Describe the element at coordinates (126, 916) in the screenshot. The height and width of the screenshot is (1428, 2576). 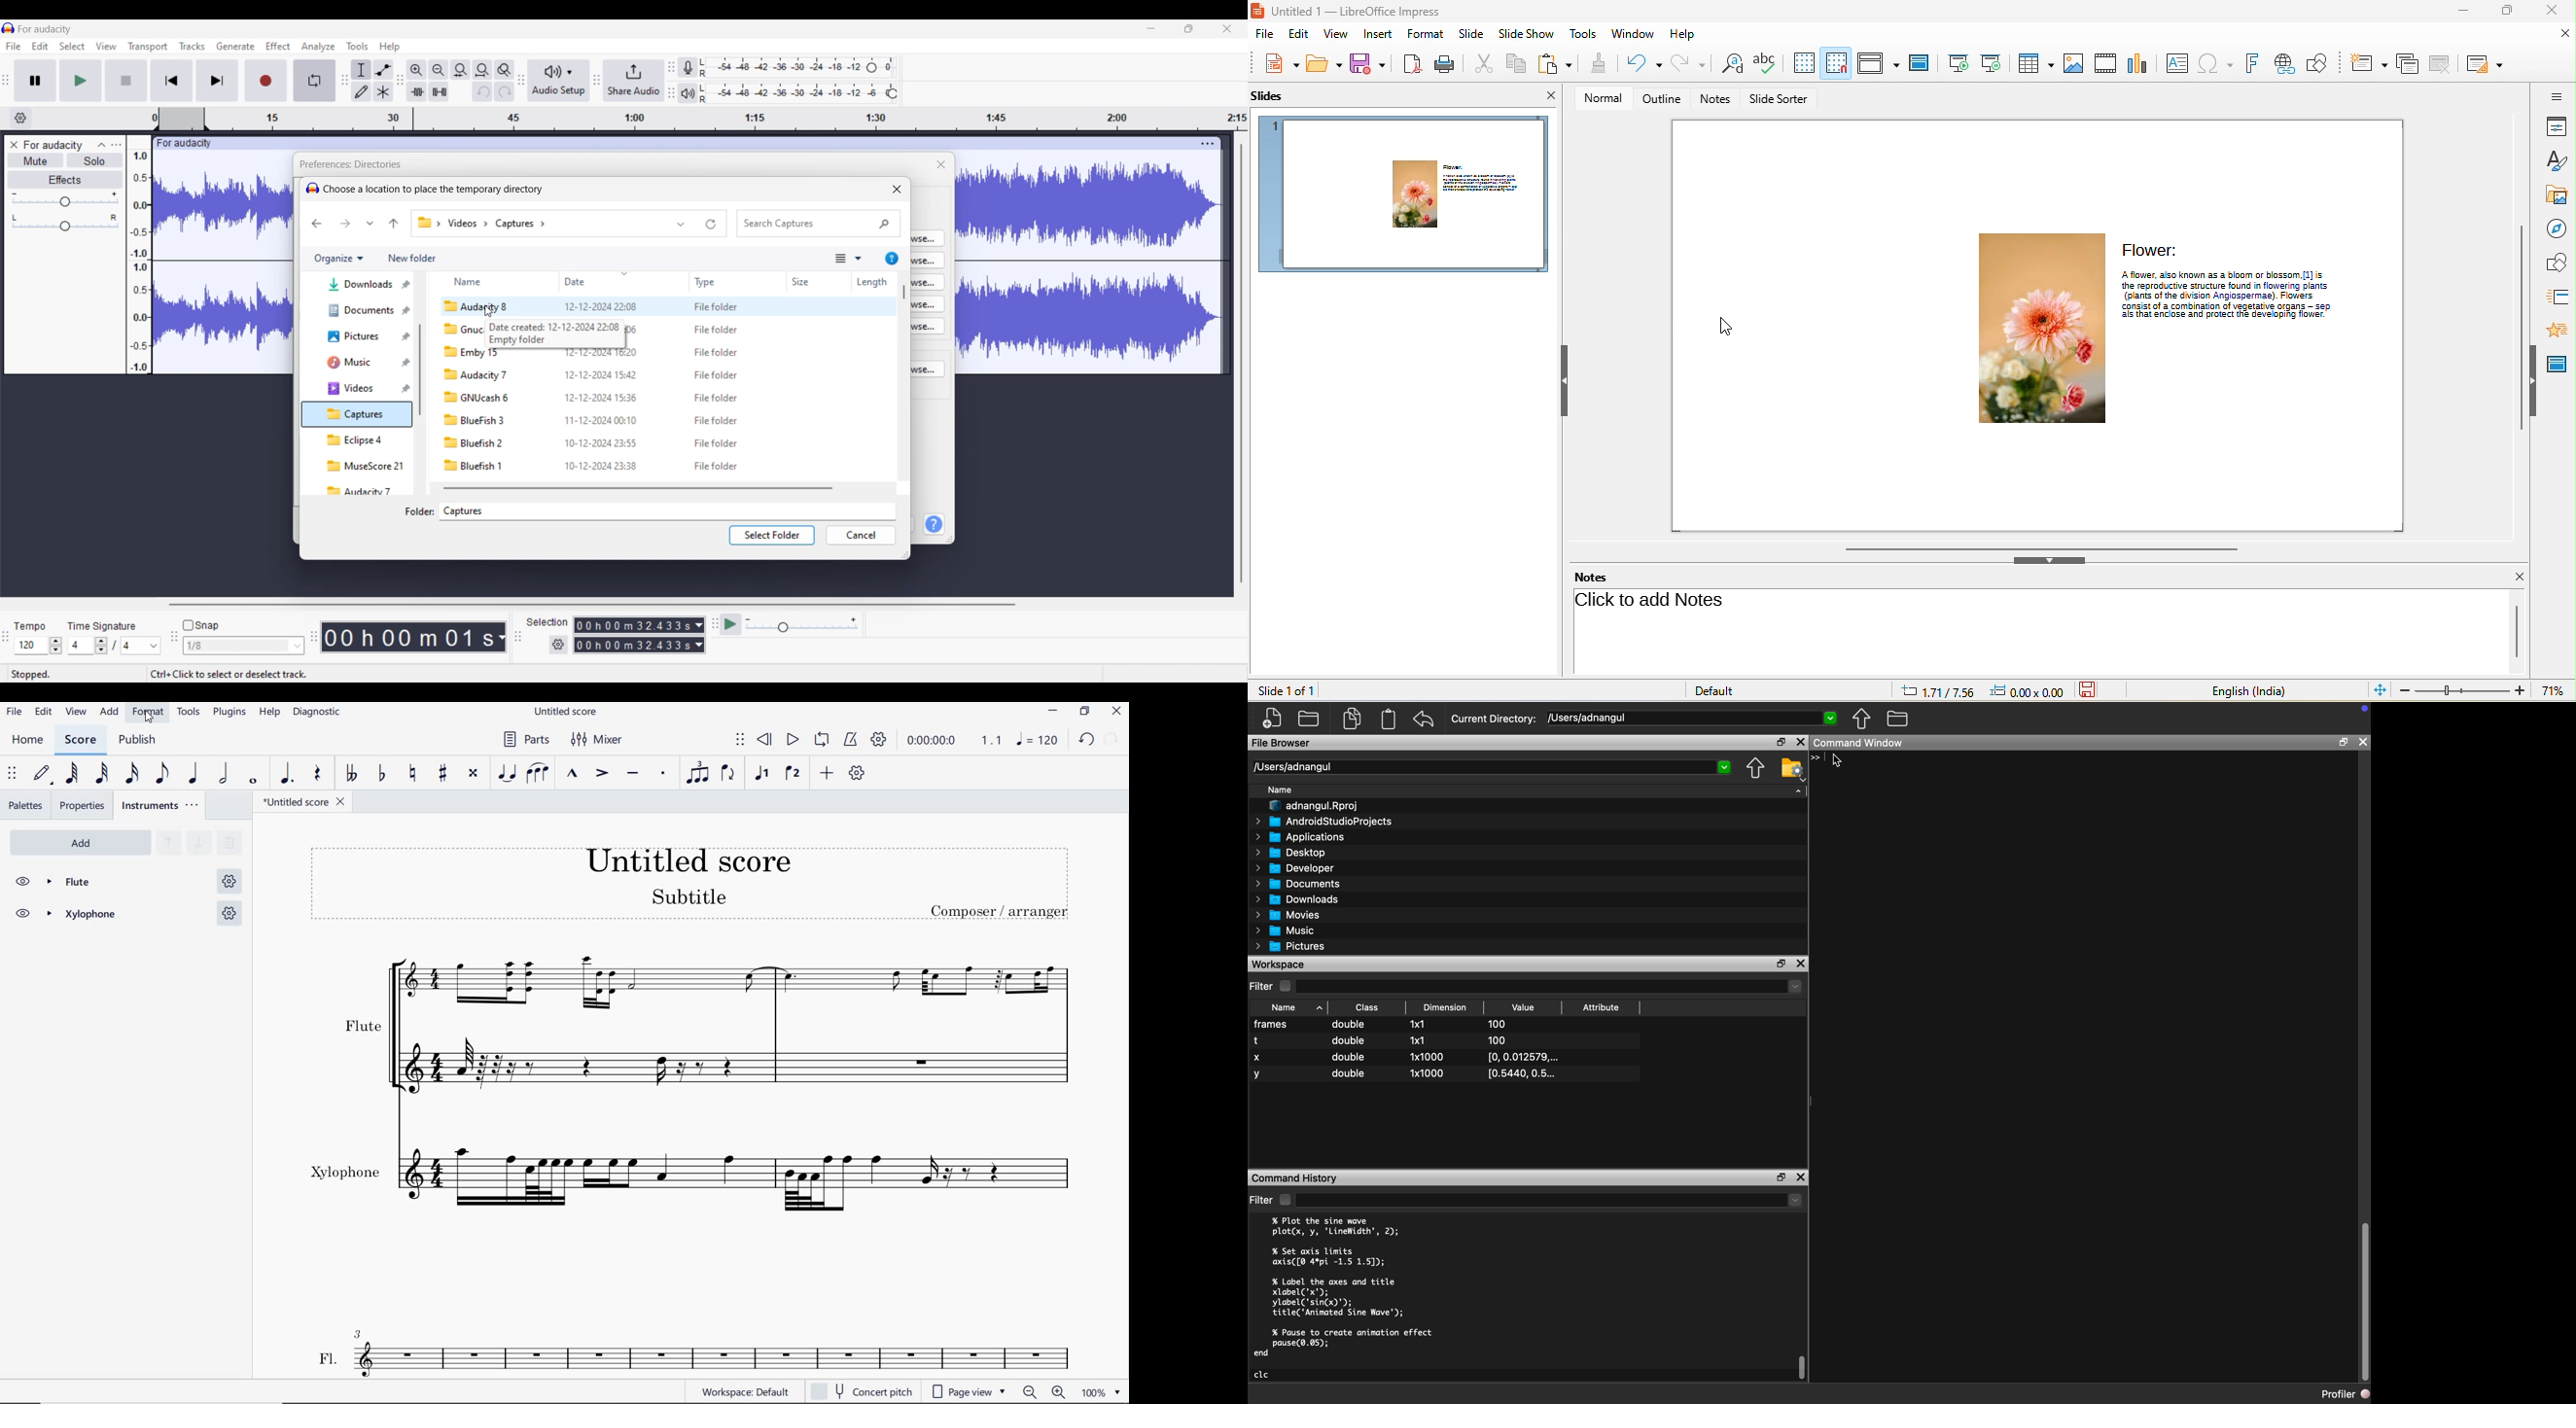
I see `XYLOPHONE` at that location.